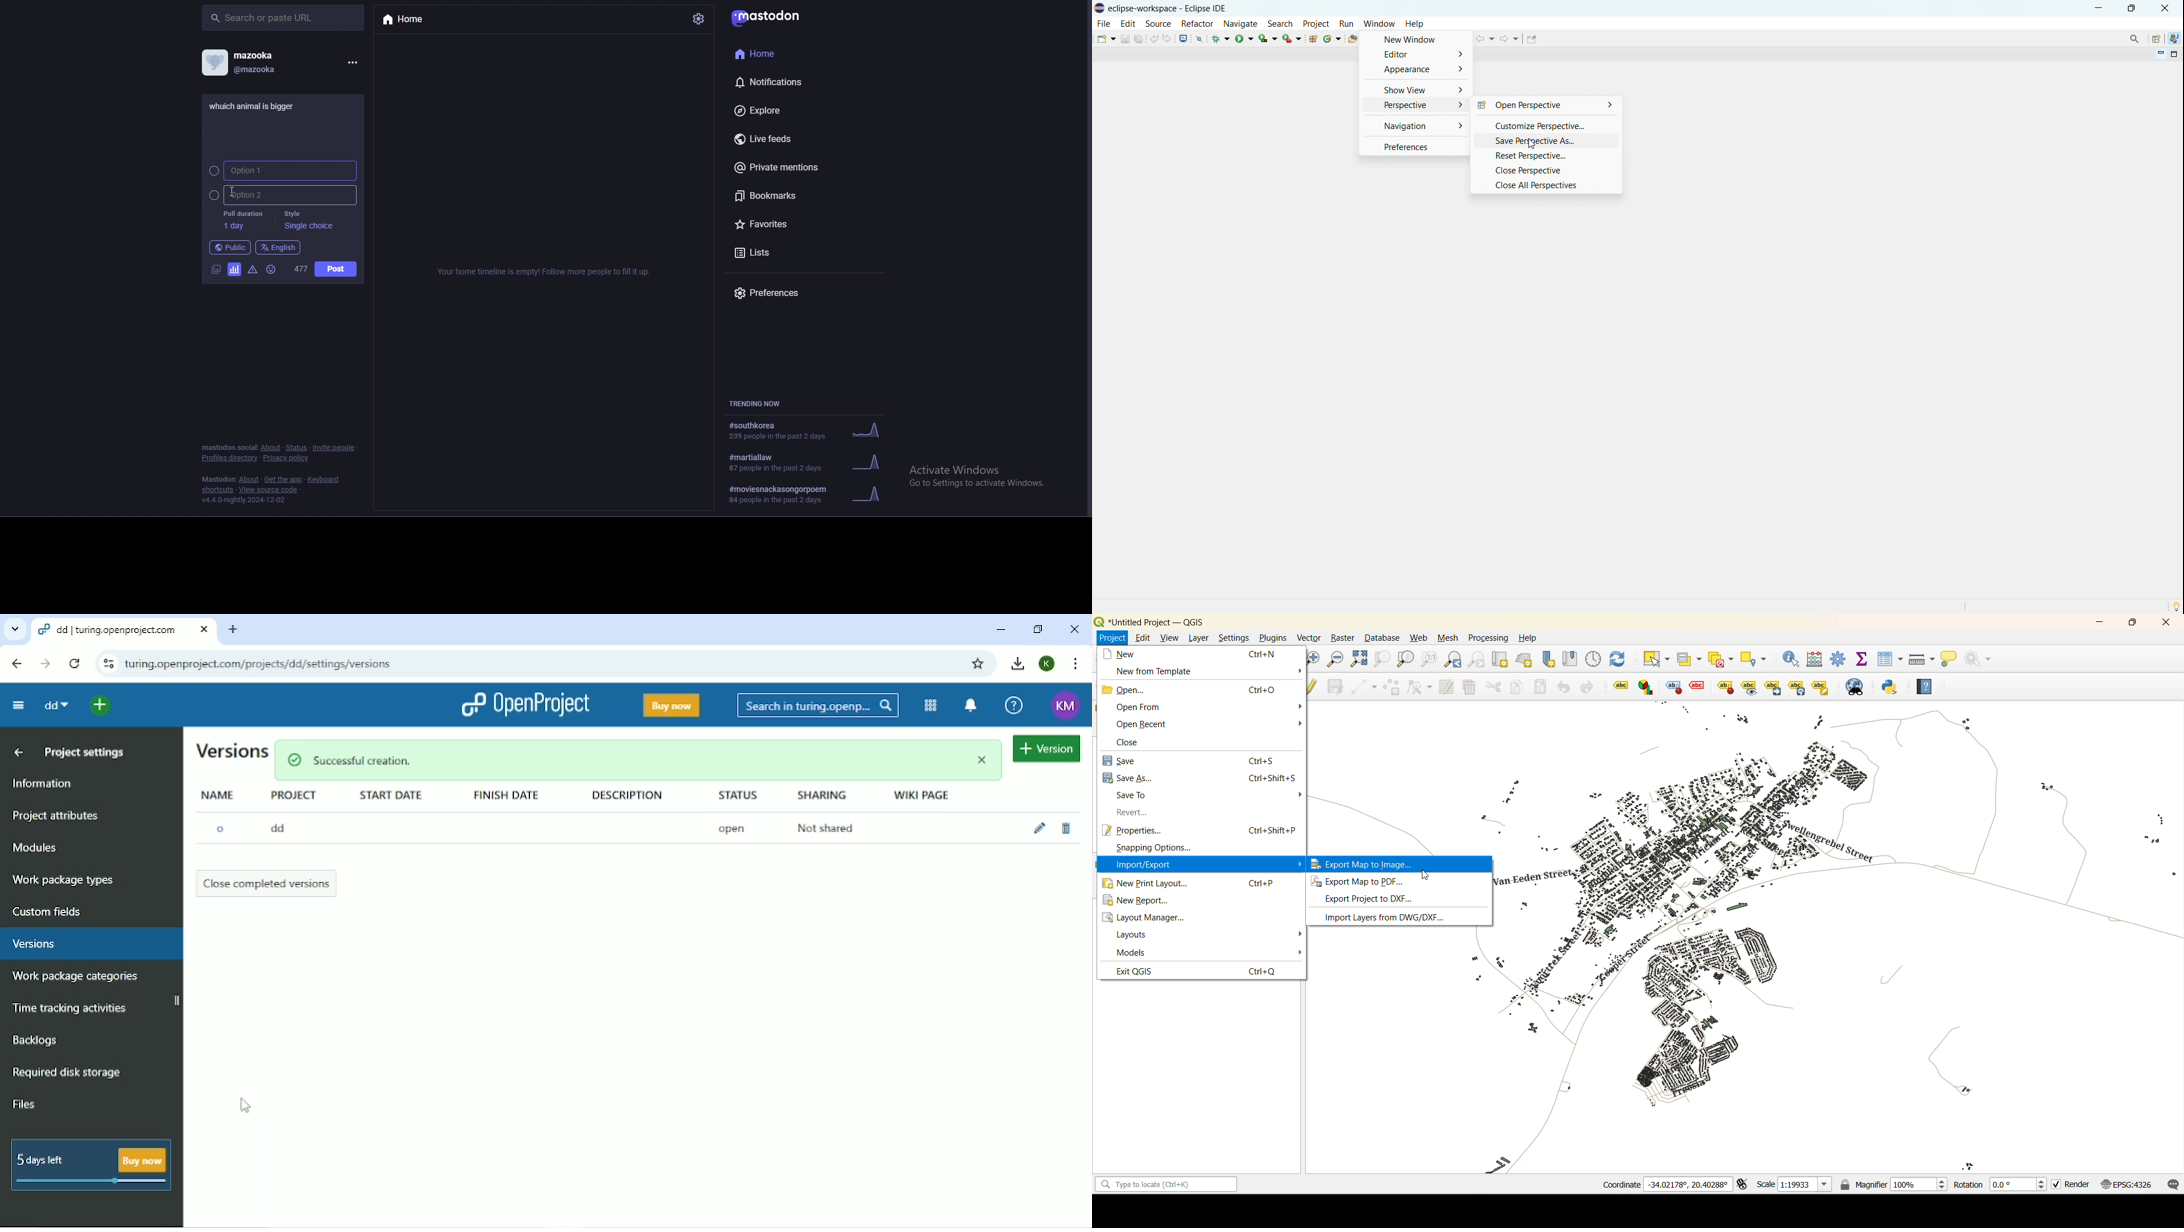 Image resolution: width=2184 pixels, height=1232 pixels. I want to click on window, so click(1379, 23).